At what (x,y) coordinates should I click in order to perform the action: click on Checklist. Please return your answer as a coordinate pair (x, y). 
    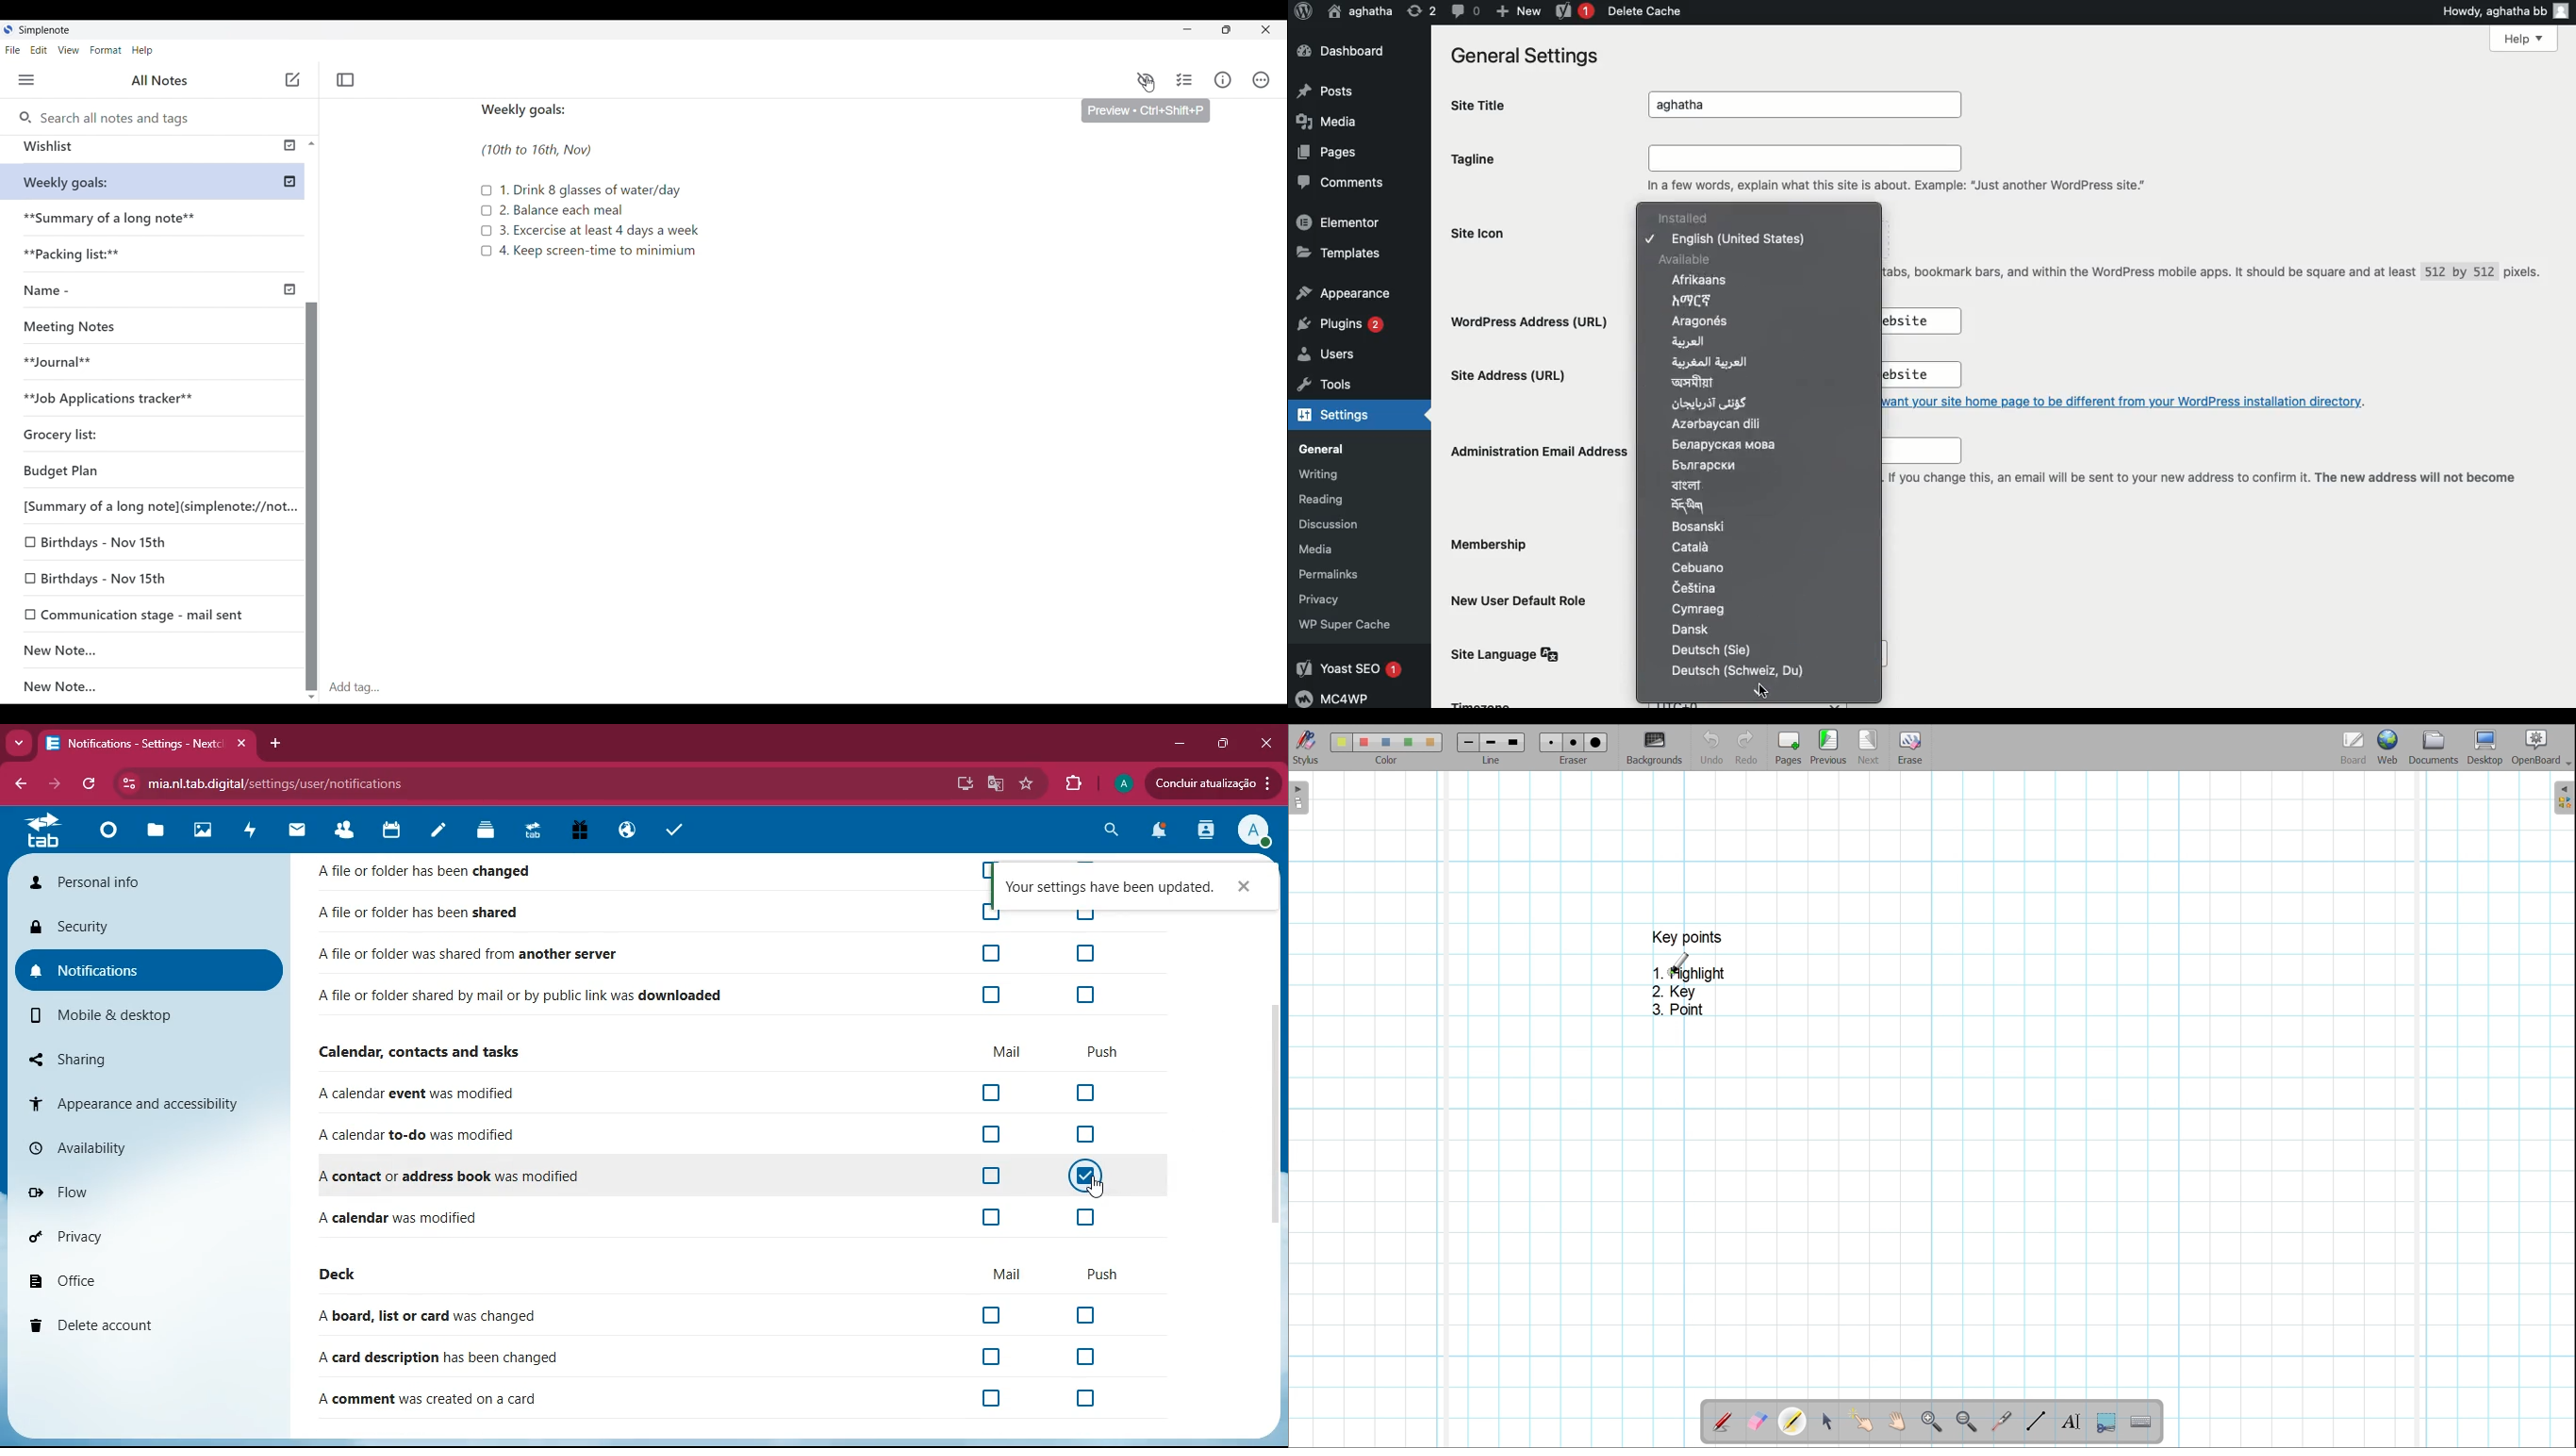
    Looking at the image, I should click on (1182, 80).